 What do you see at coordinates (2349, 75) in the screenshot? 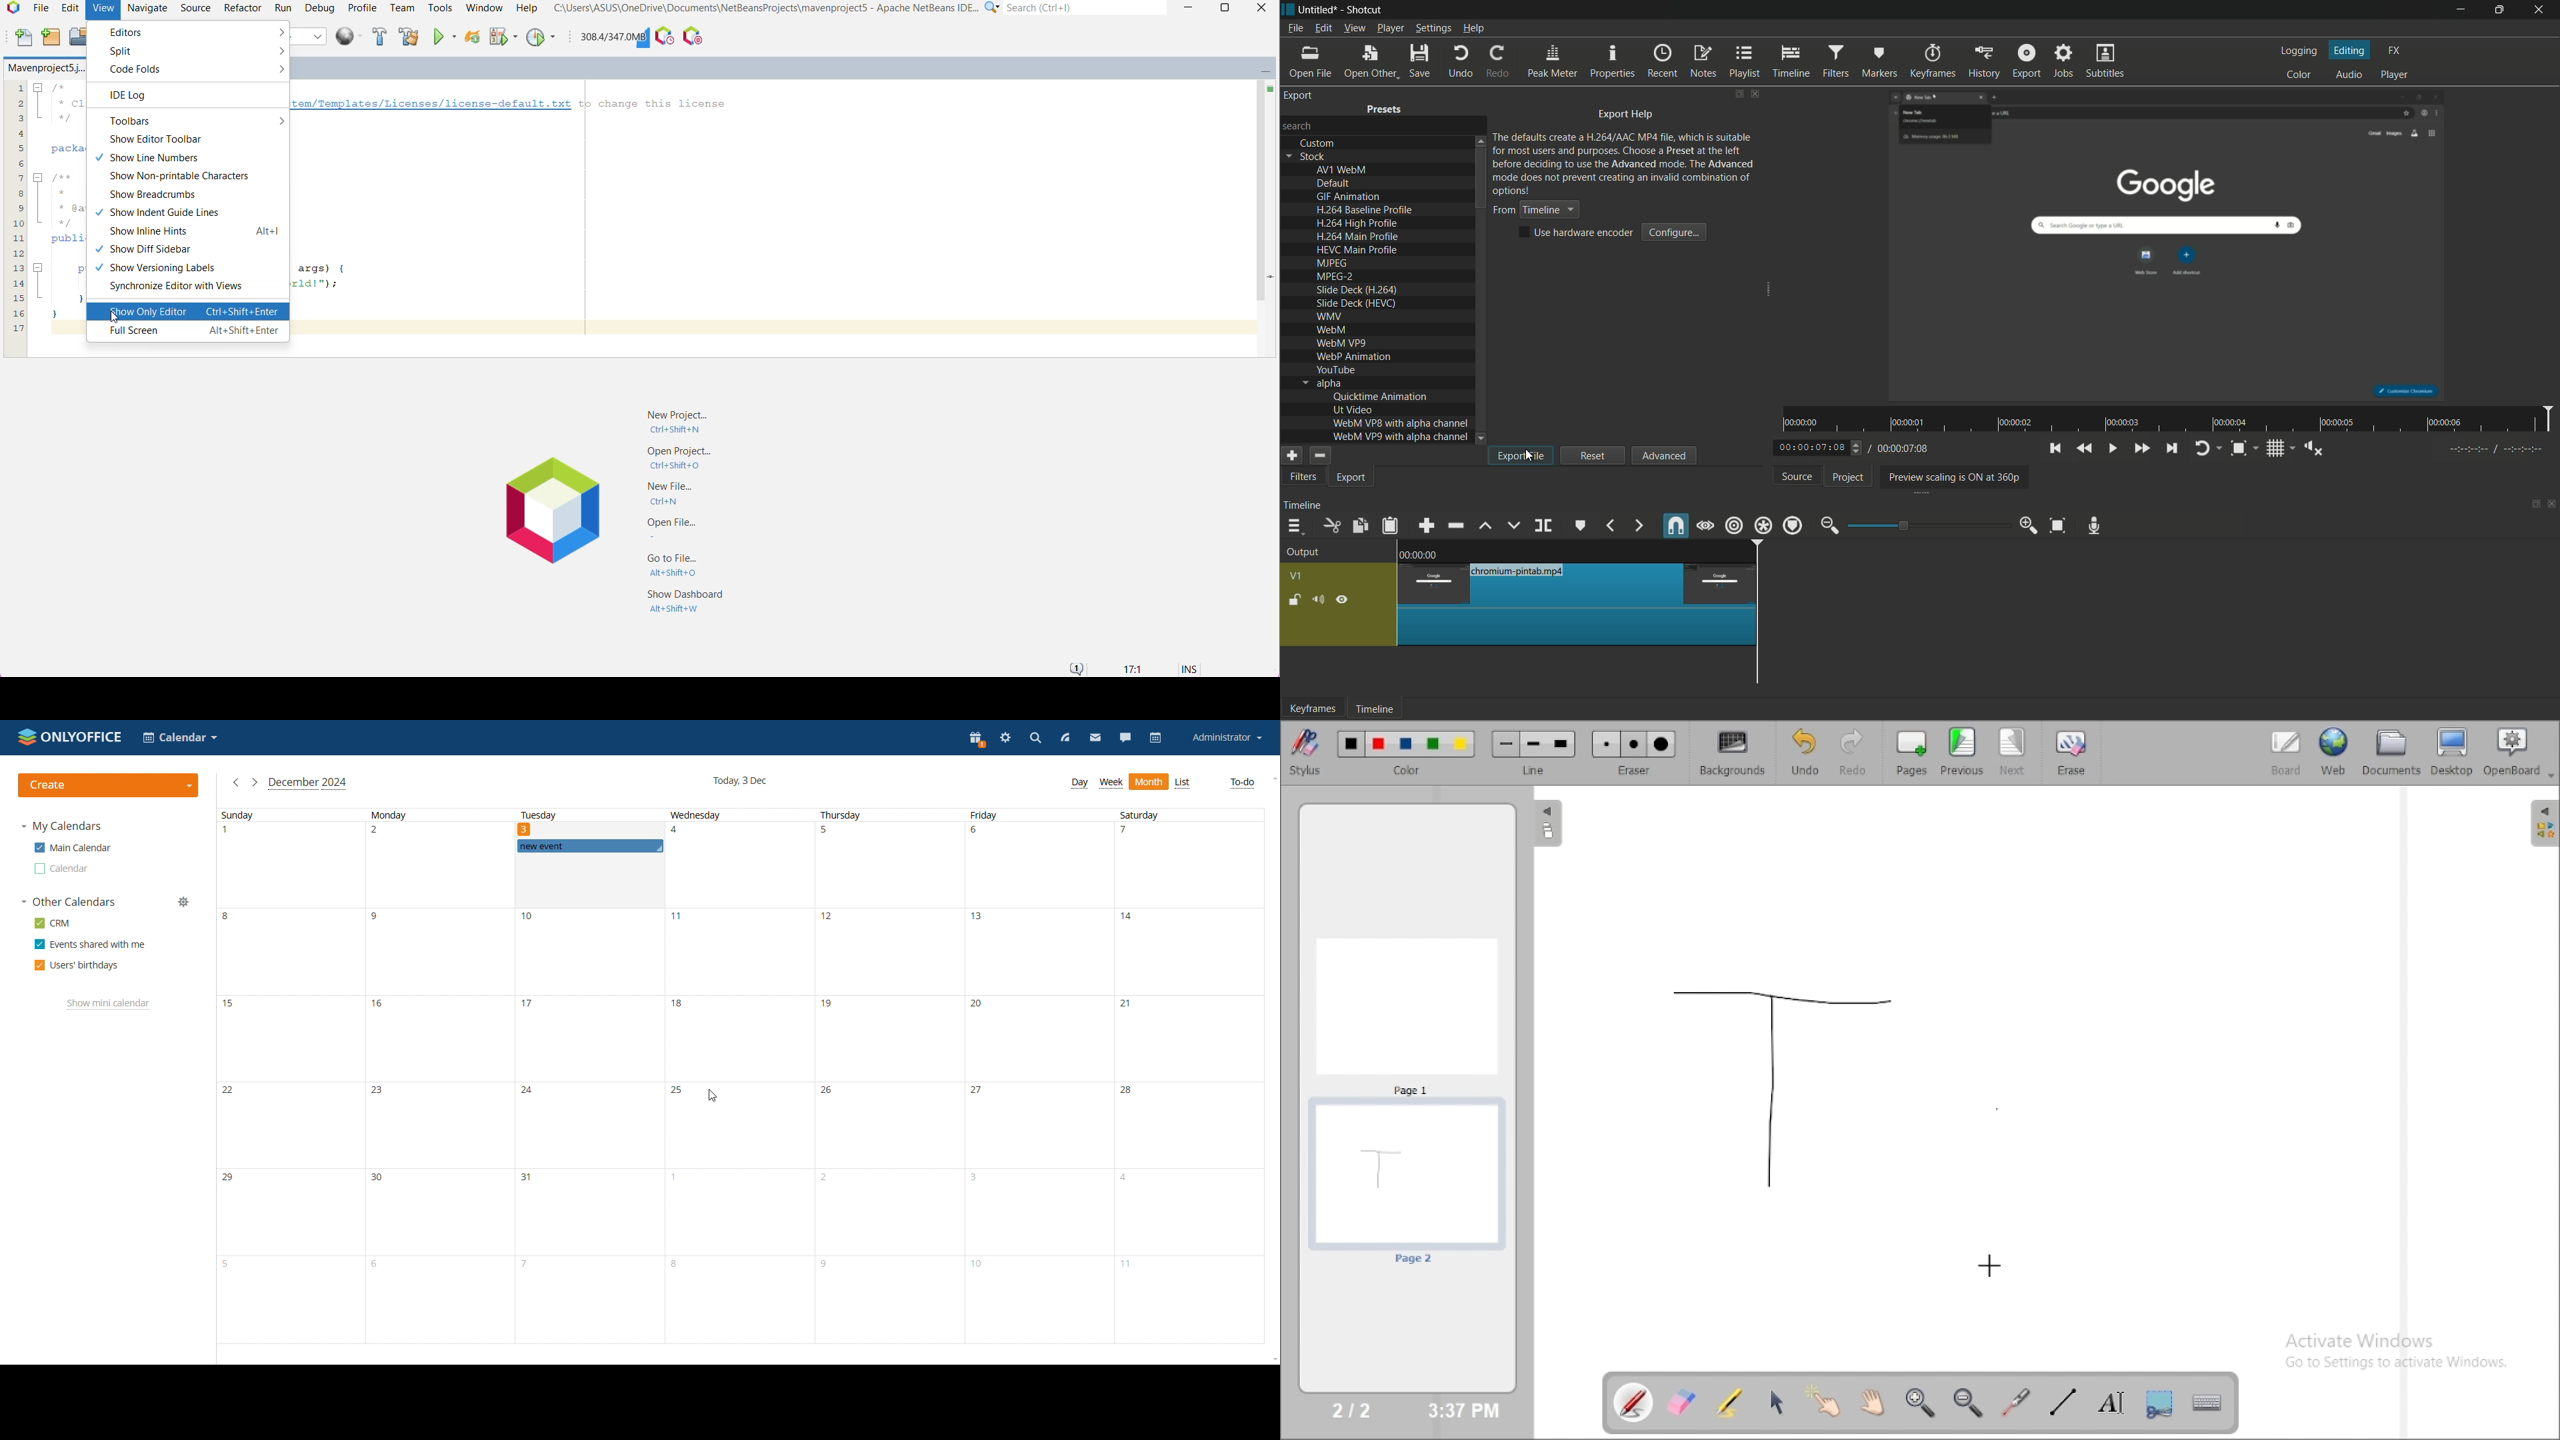
I see `audio` at bounding box center [2349, 75].